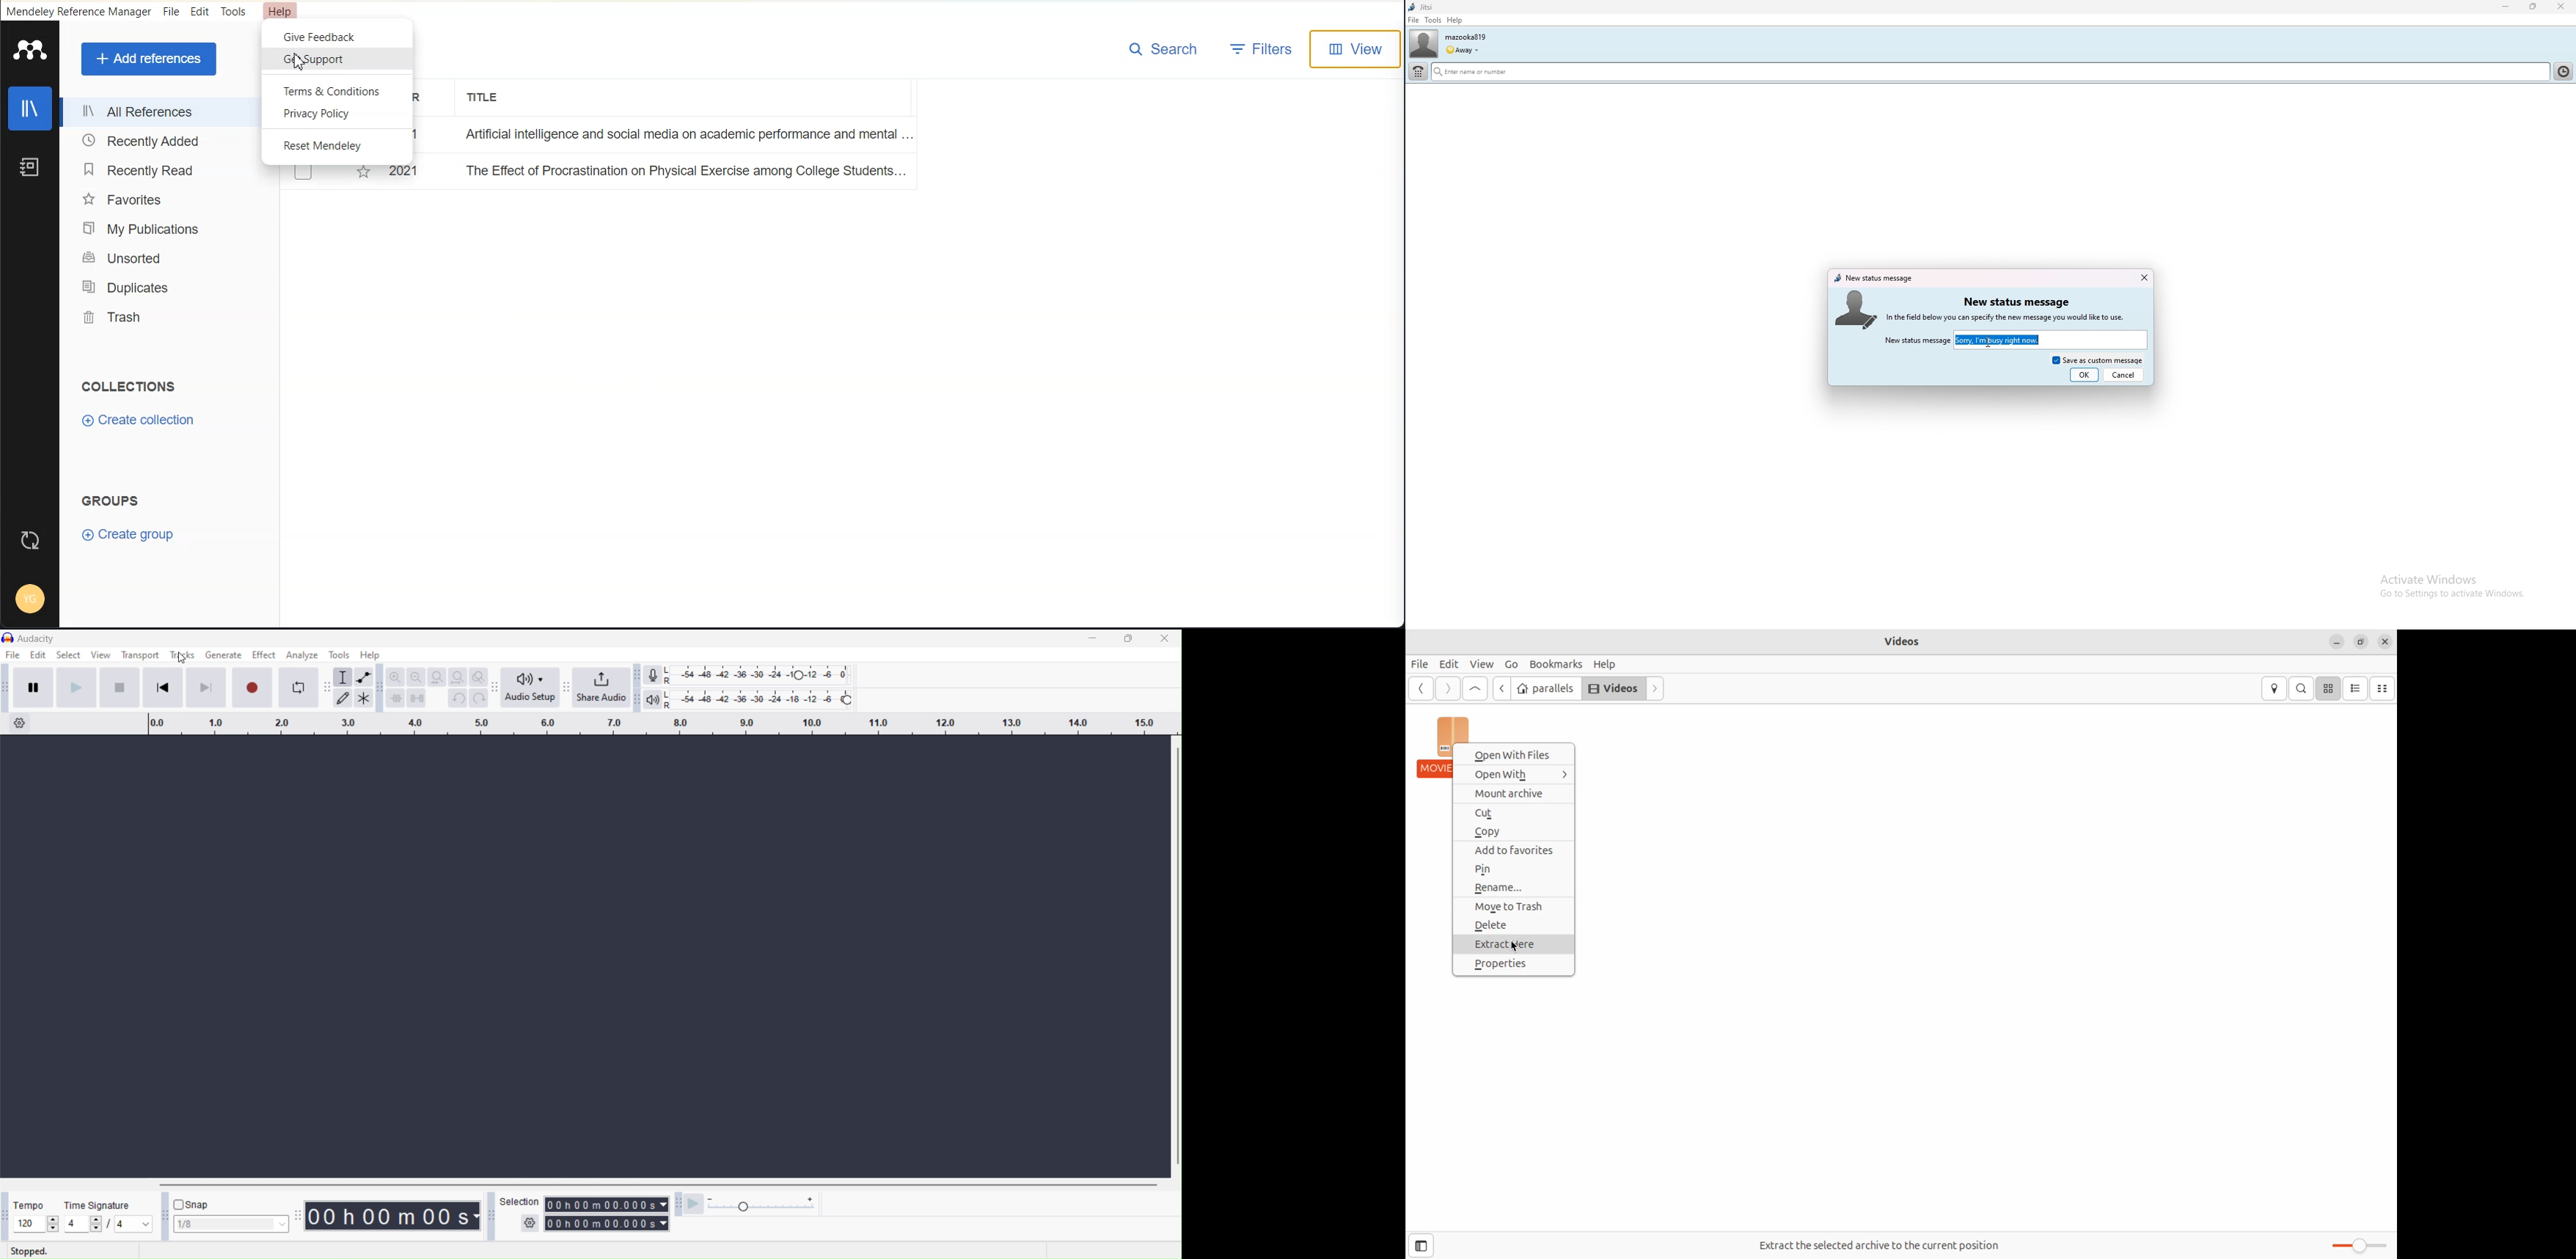 The width and height of the screenshot is (2576, 1260). What do you see at coordinates (566, 688) in the screenshot?
I see `Audacity share audio toolbar` at bounding box center [566, 688].